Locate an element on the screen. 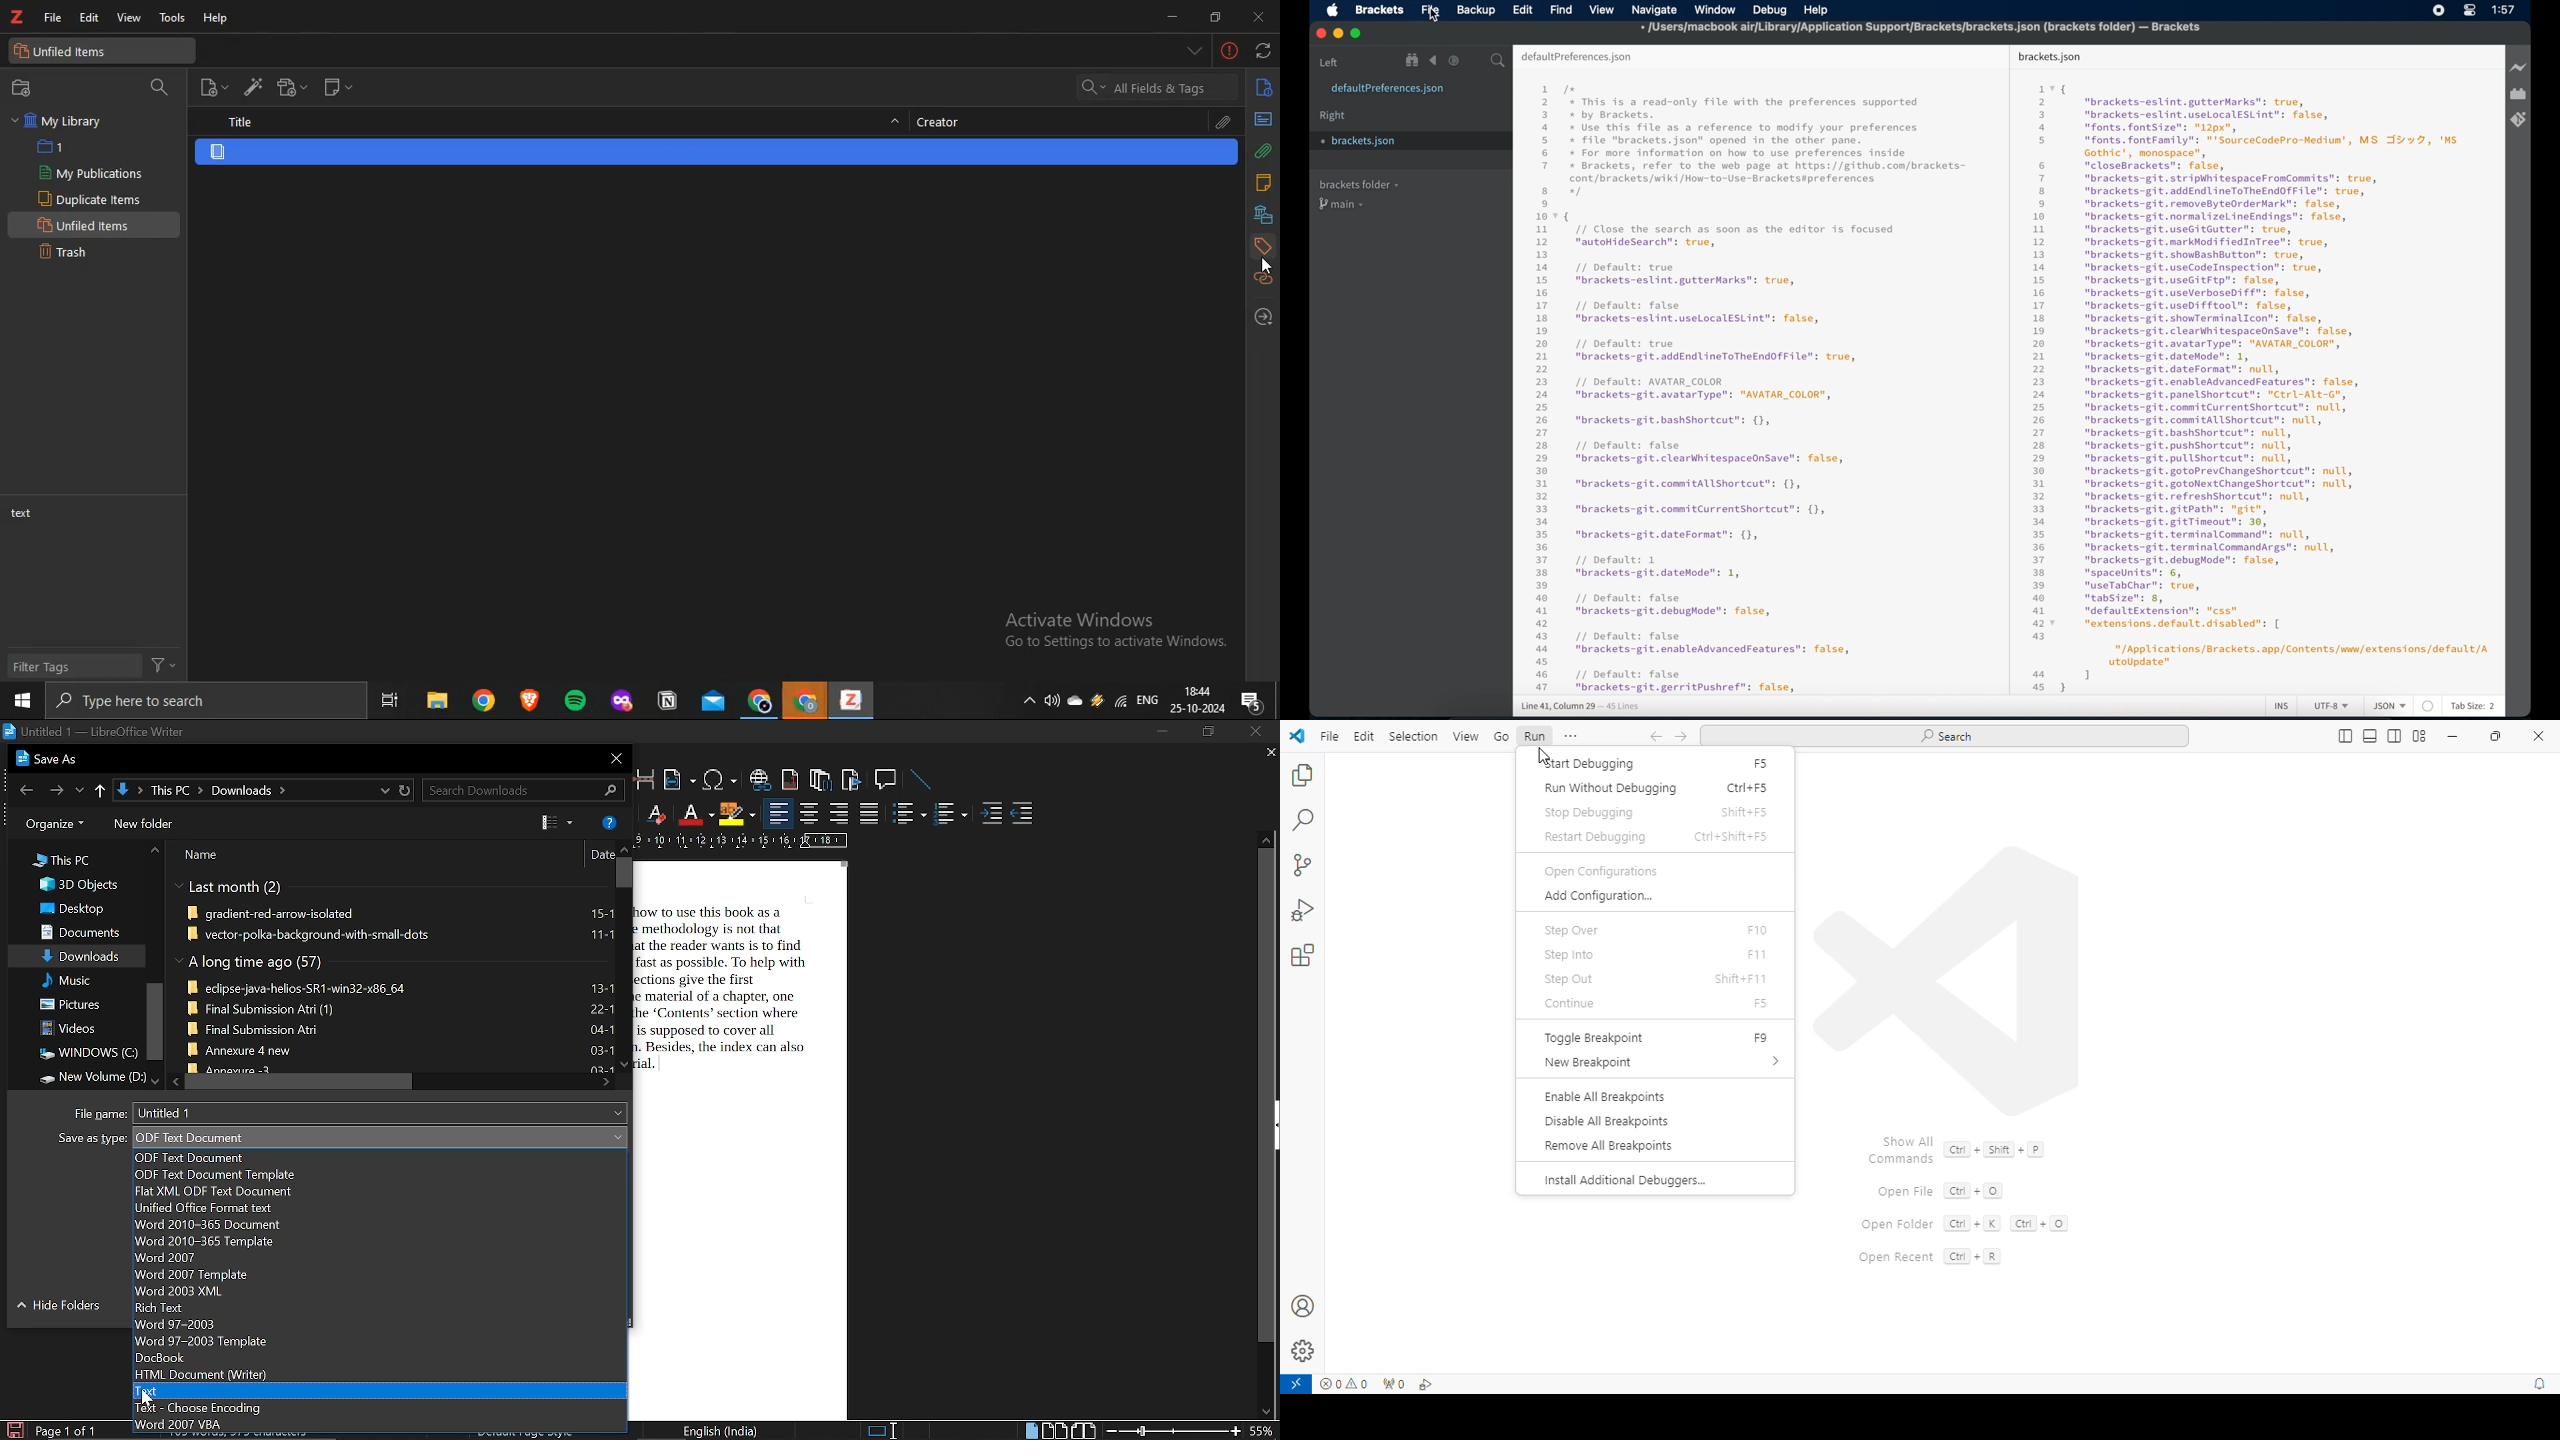 The height and width of the screenshot is (1456, 2576). right is located at coordinates (1333, 116).